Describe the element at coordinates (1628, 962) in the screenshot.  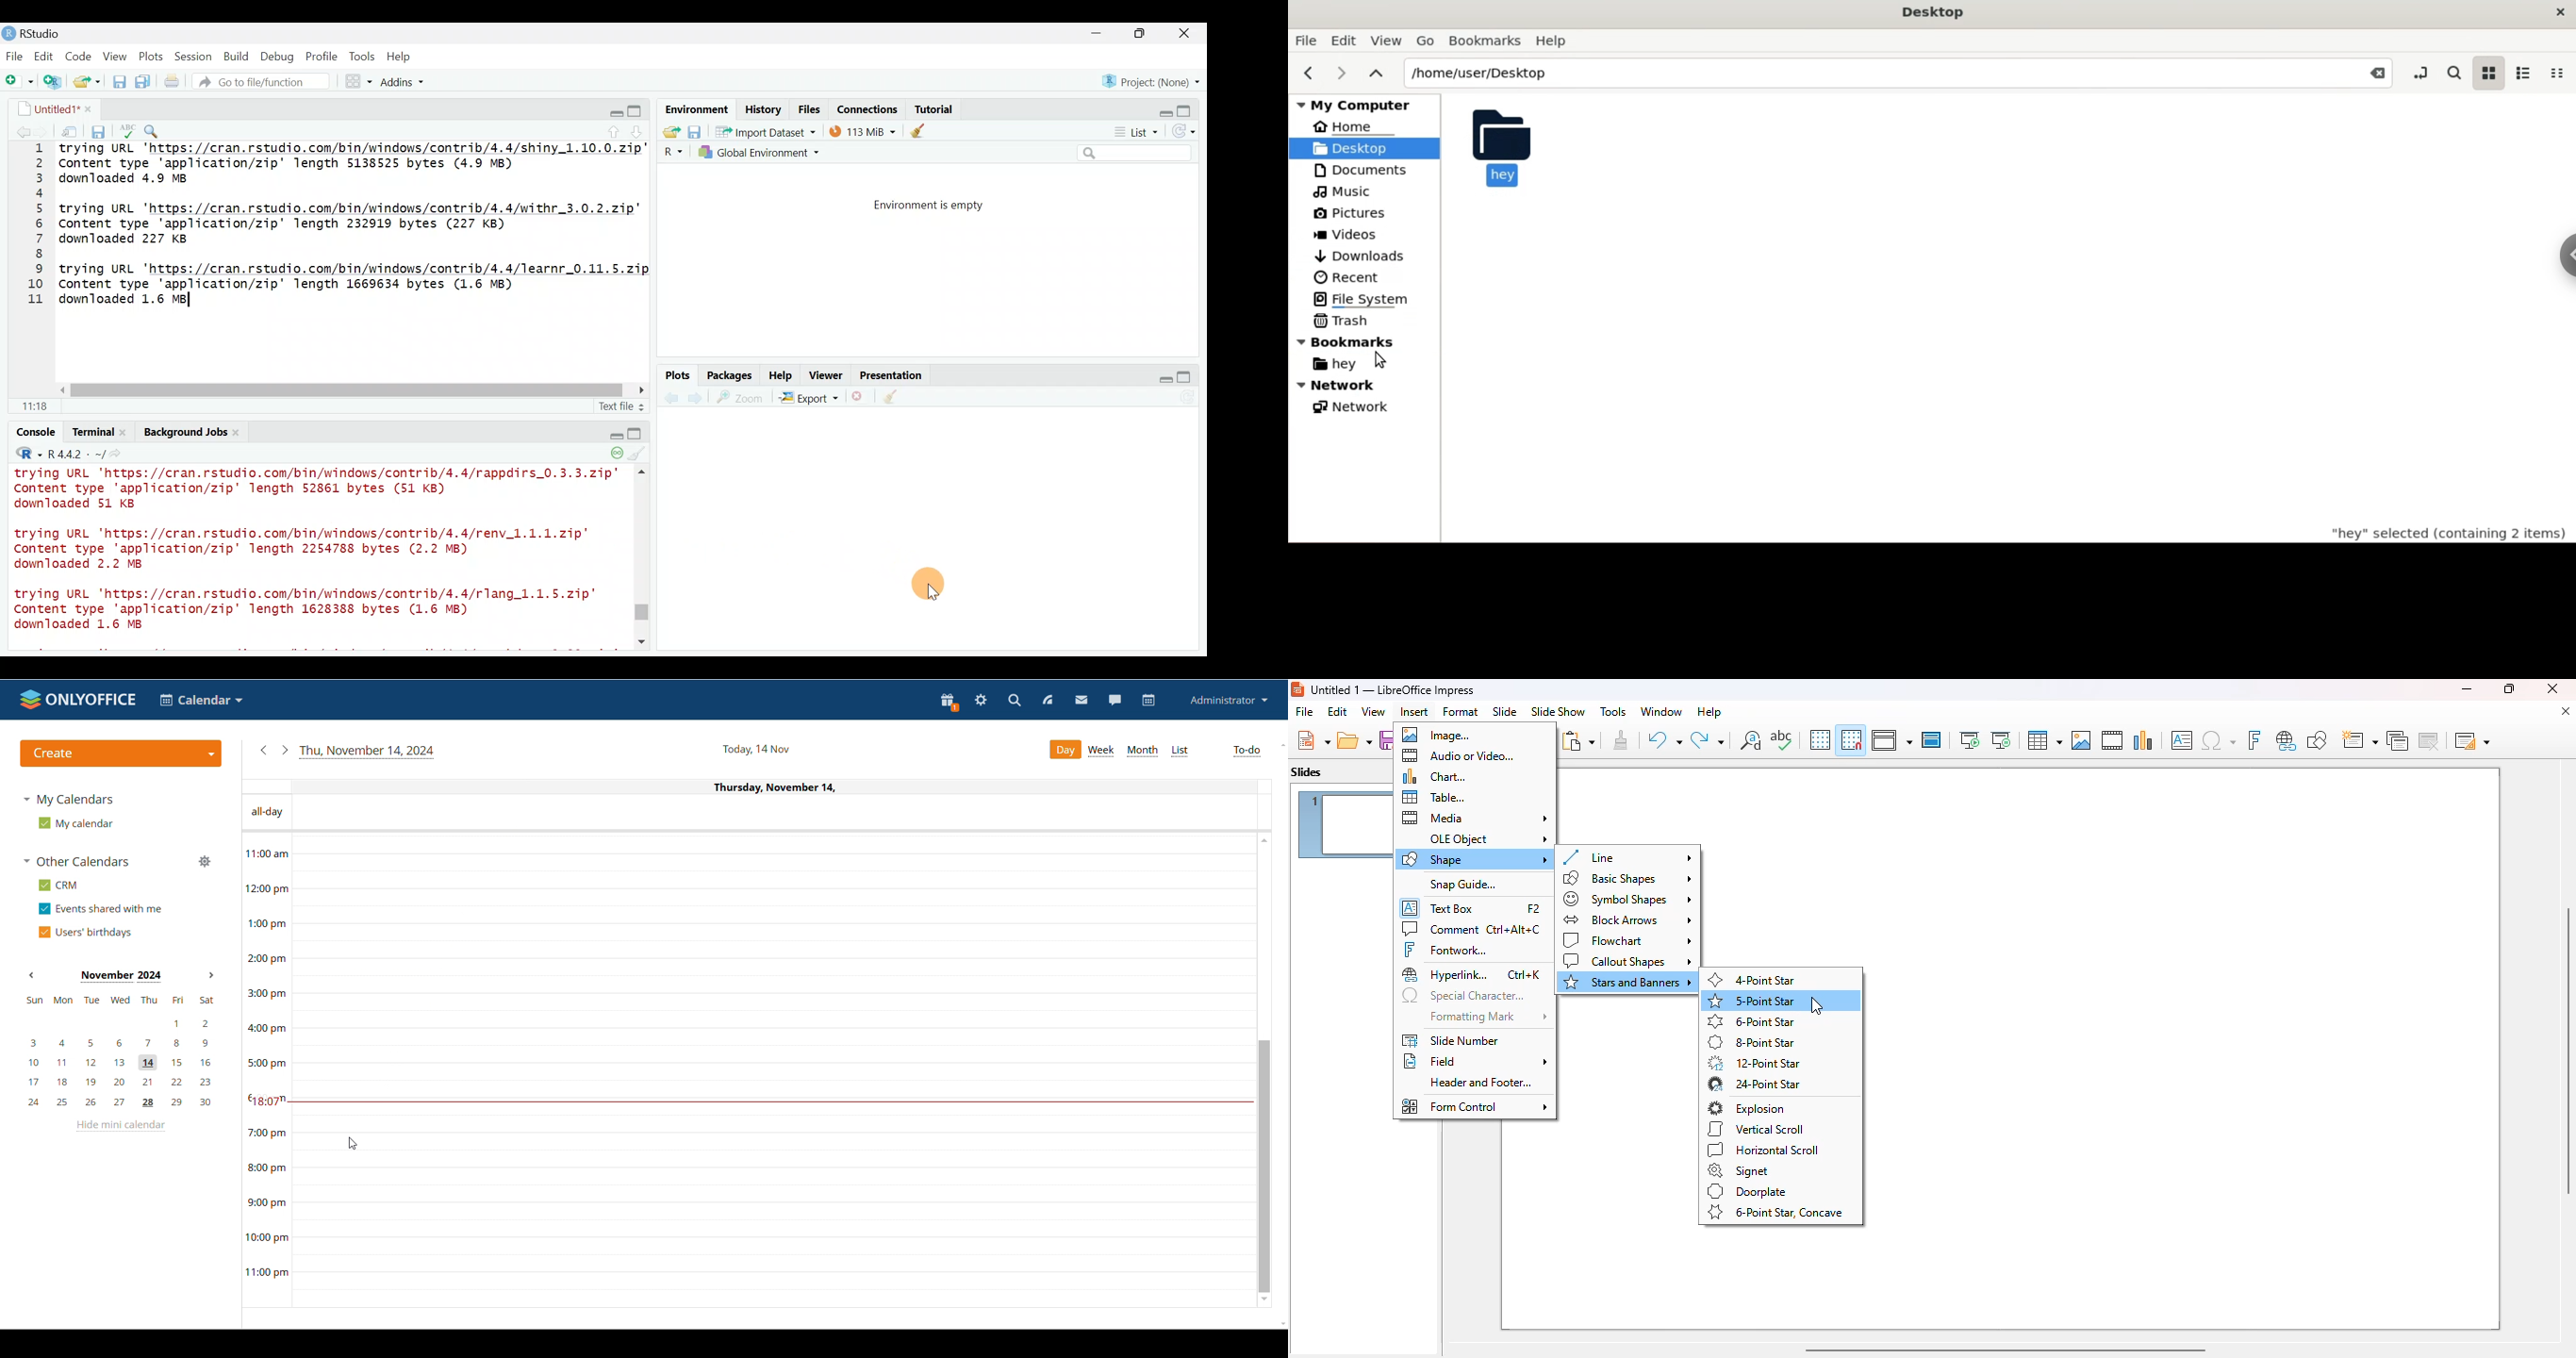
I see `callout shapes` at that location.